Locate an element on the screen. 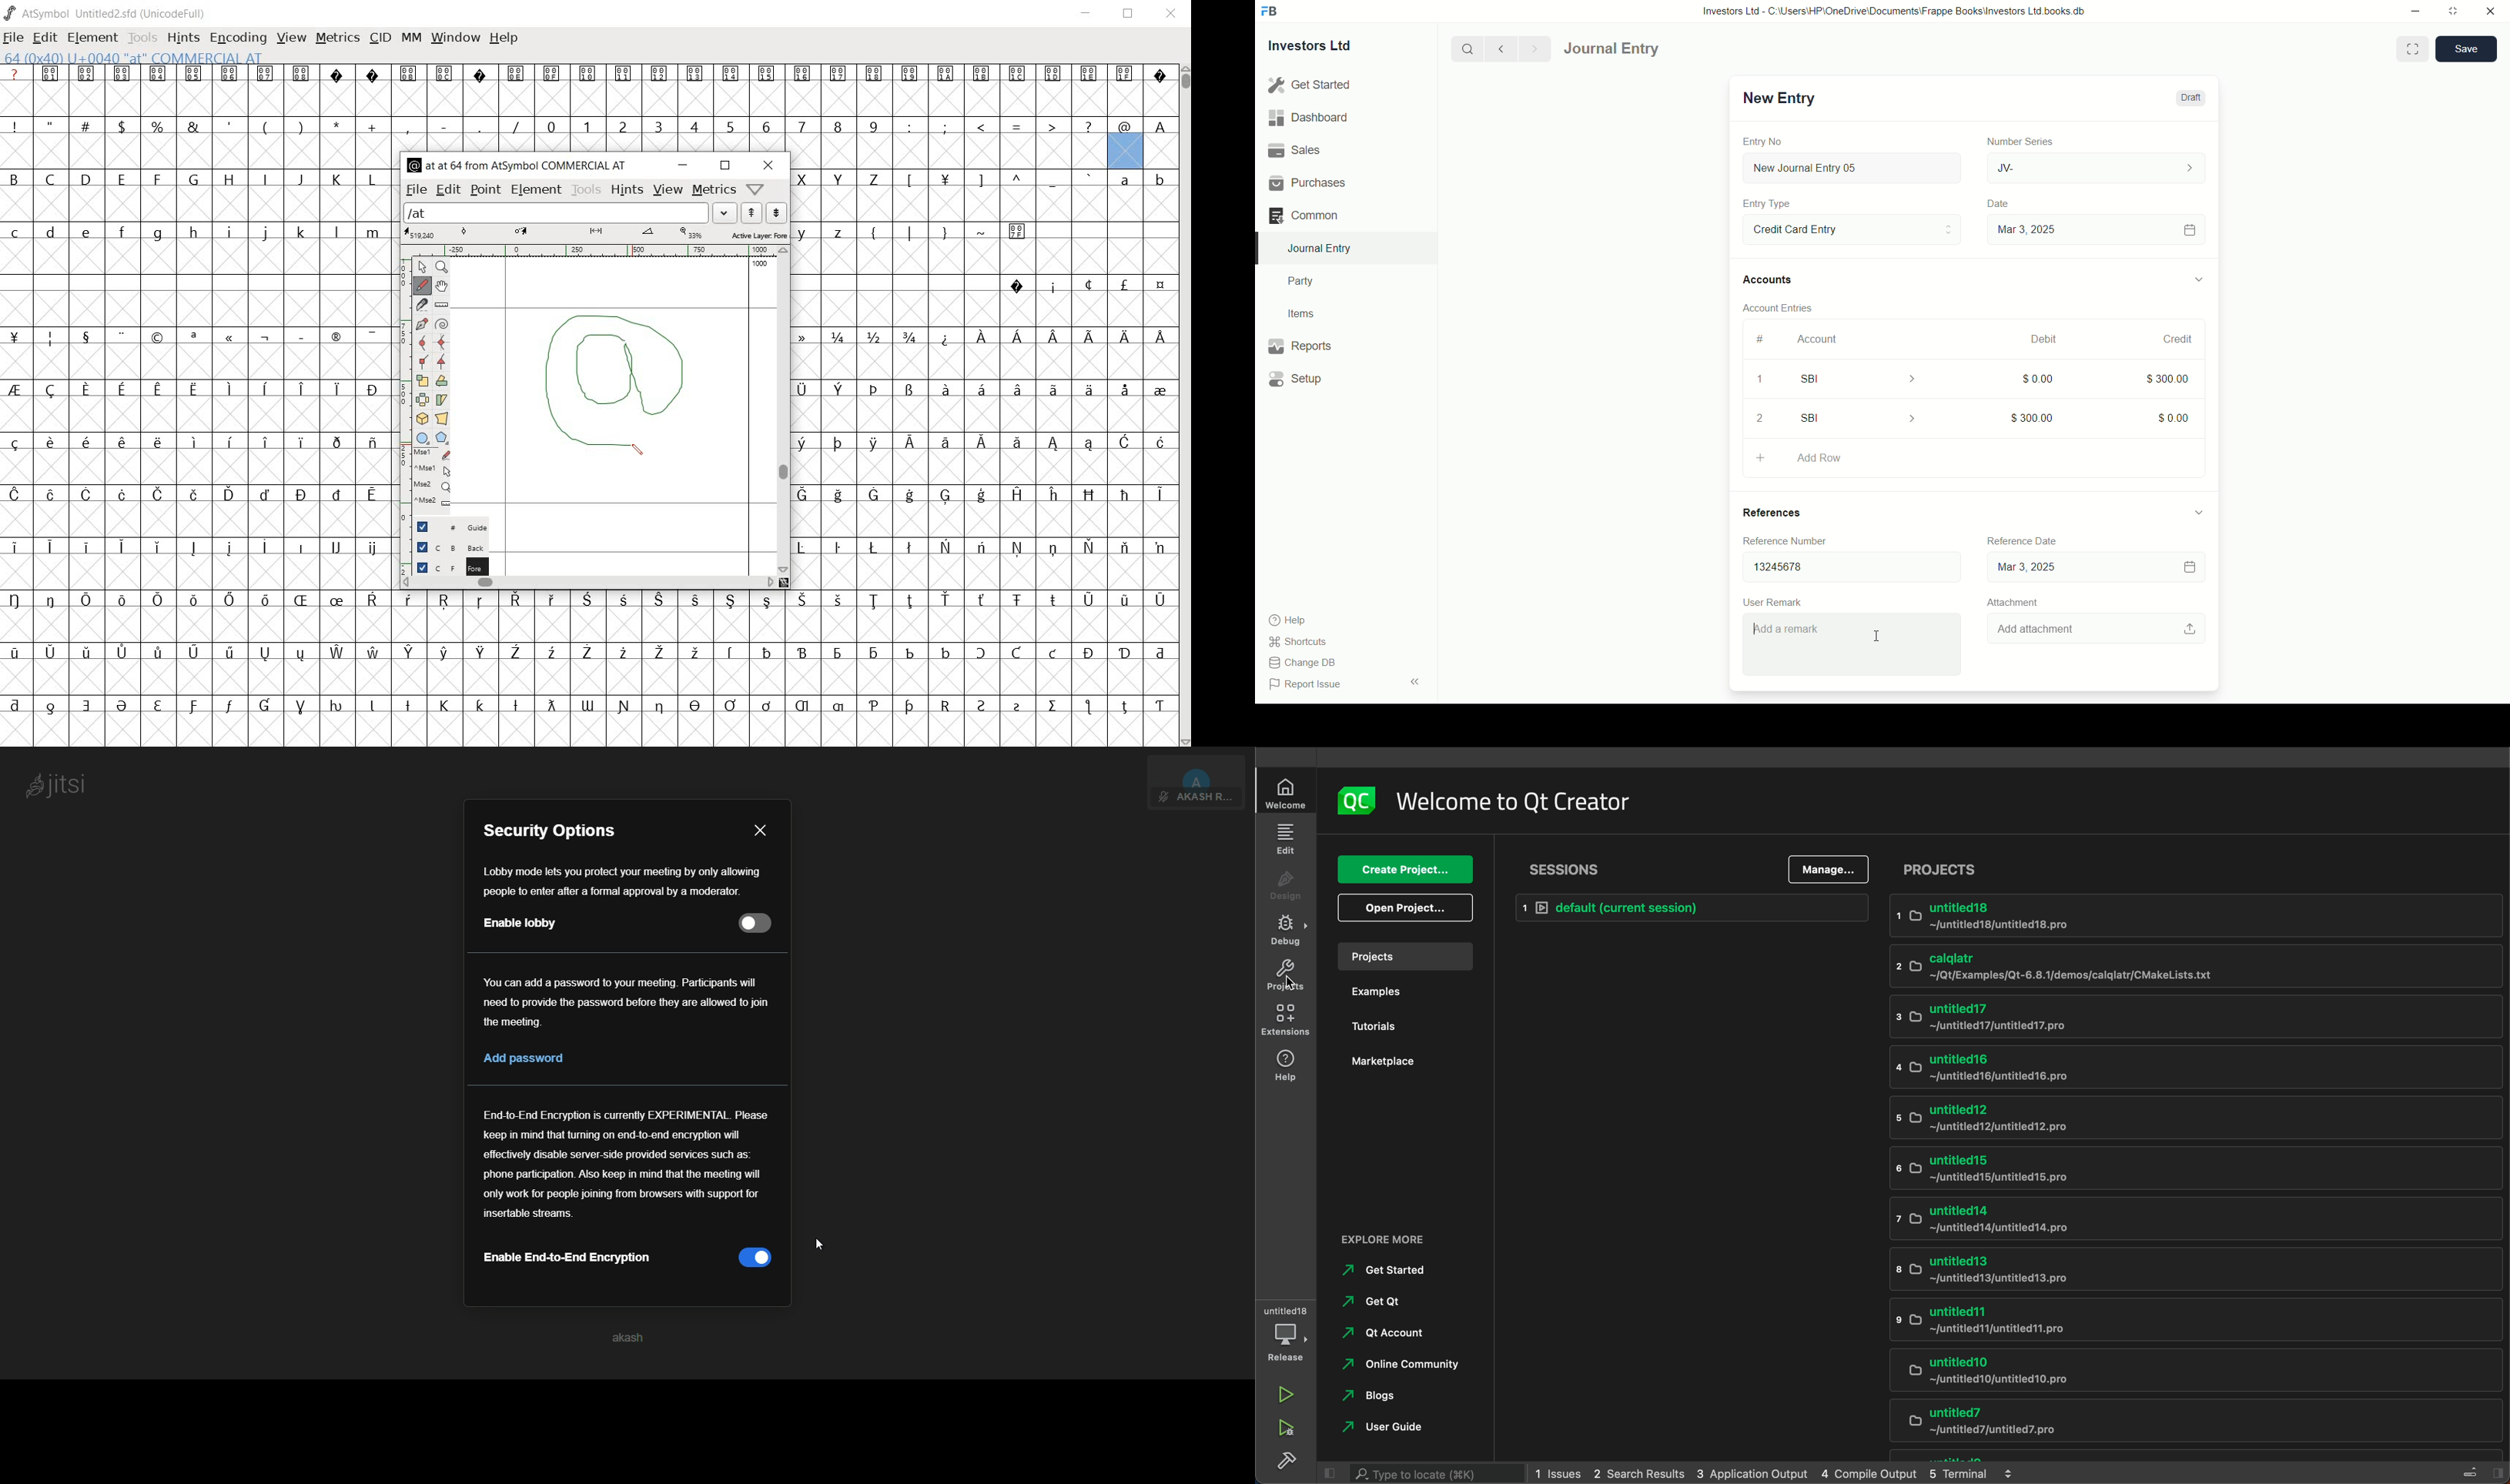  New Journal Entry 05 is located at coordinates (1854, 169).